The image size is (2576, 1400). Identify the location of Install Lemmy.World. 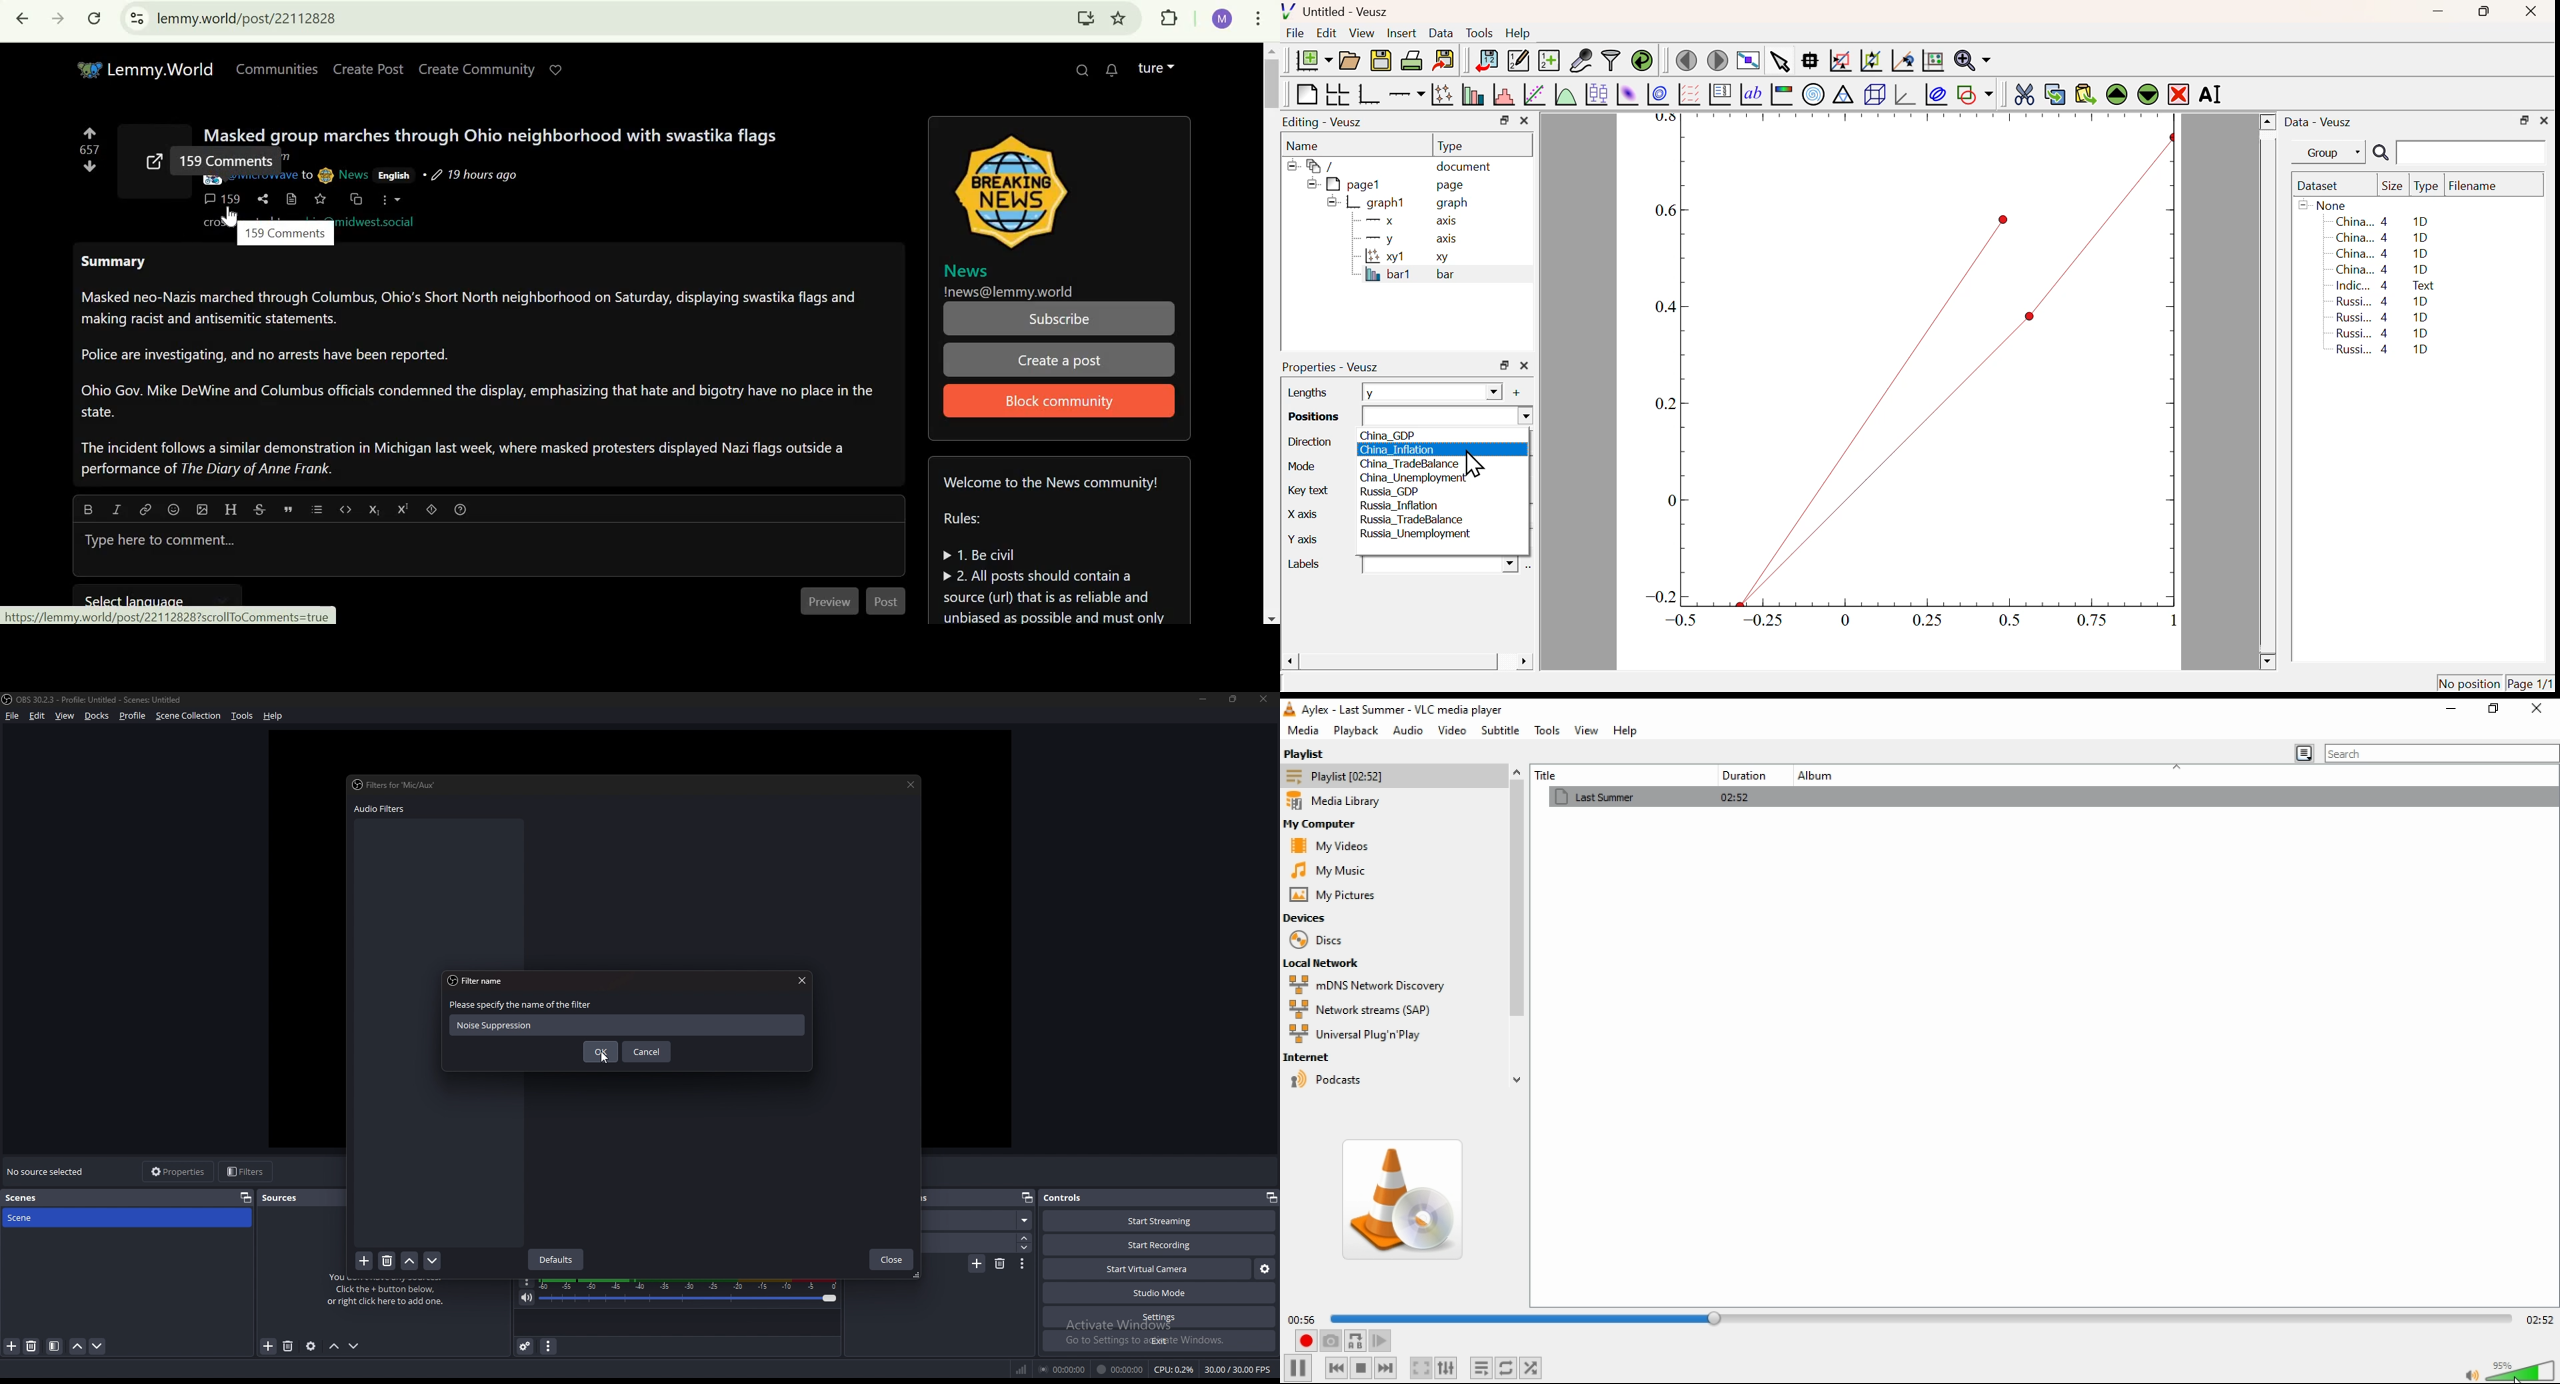
(1085, 15).